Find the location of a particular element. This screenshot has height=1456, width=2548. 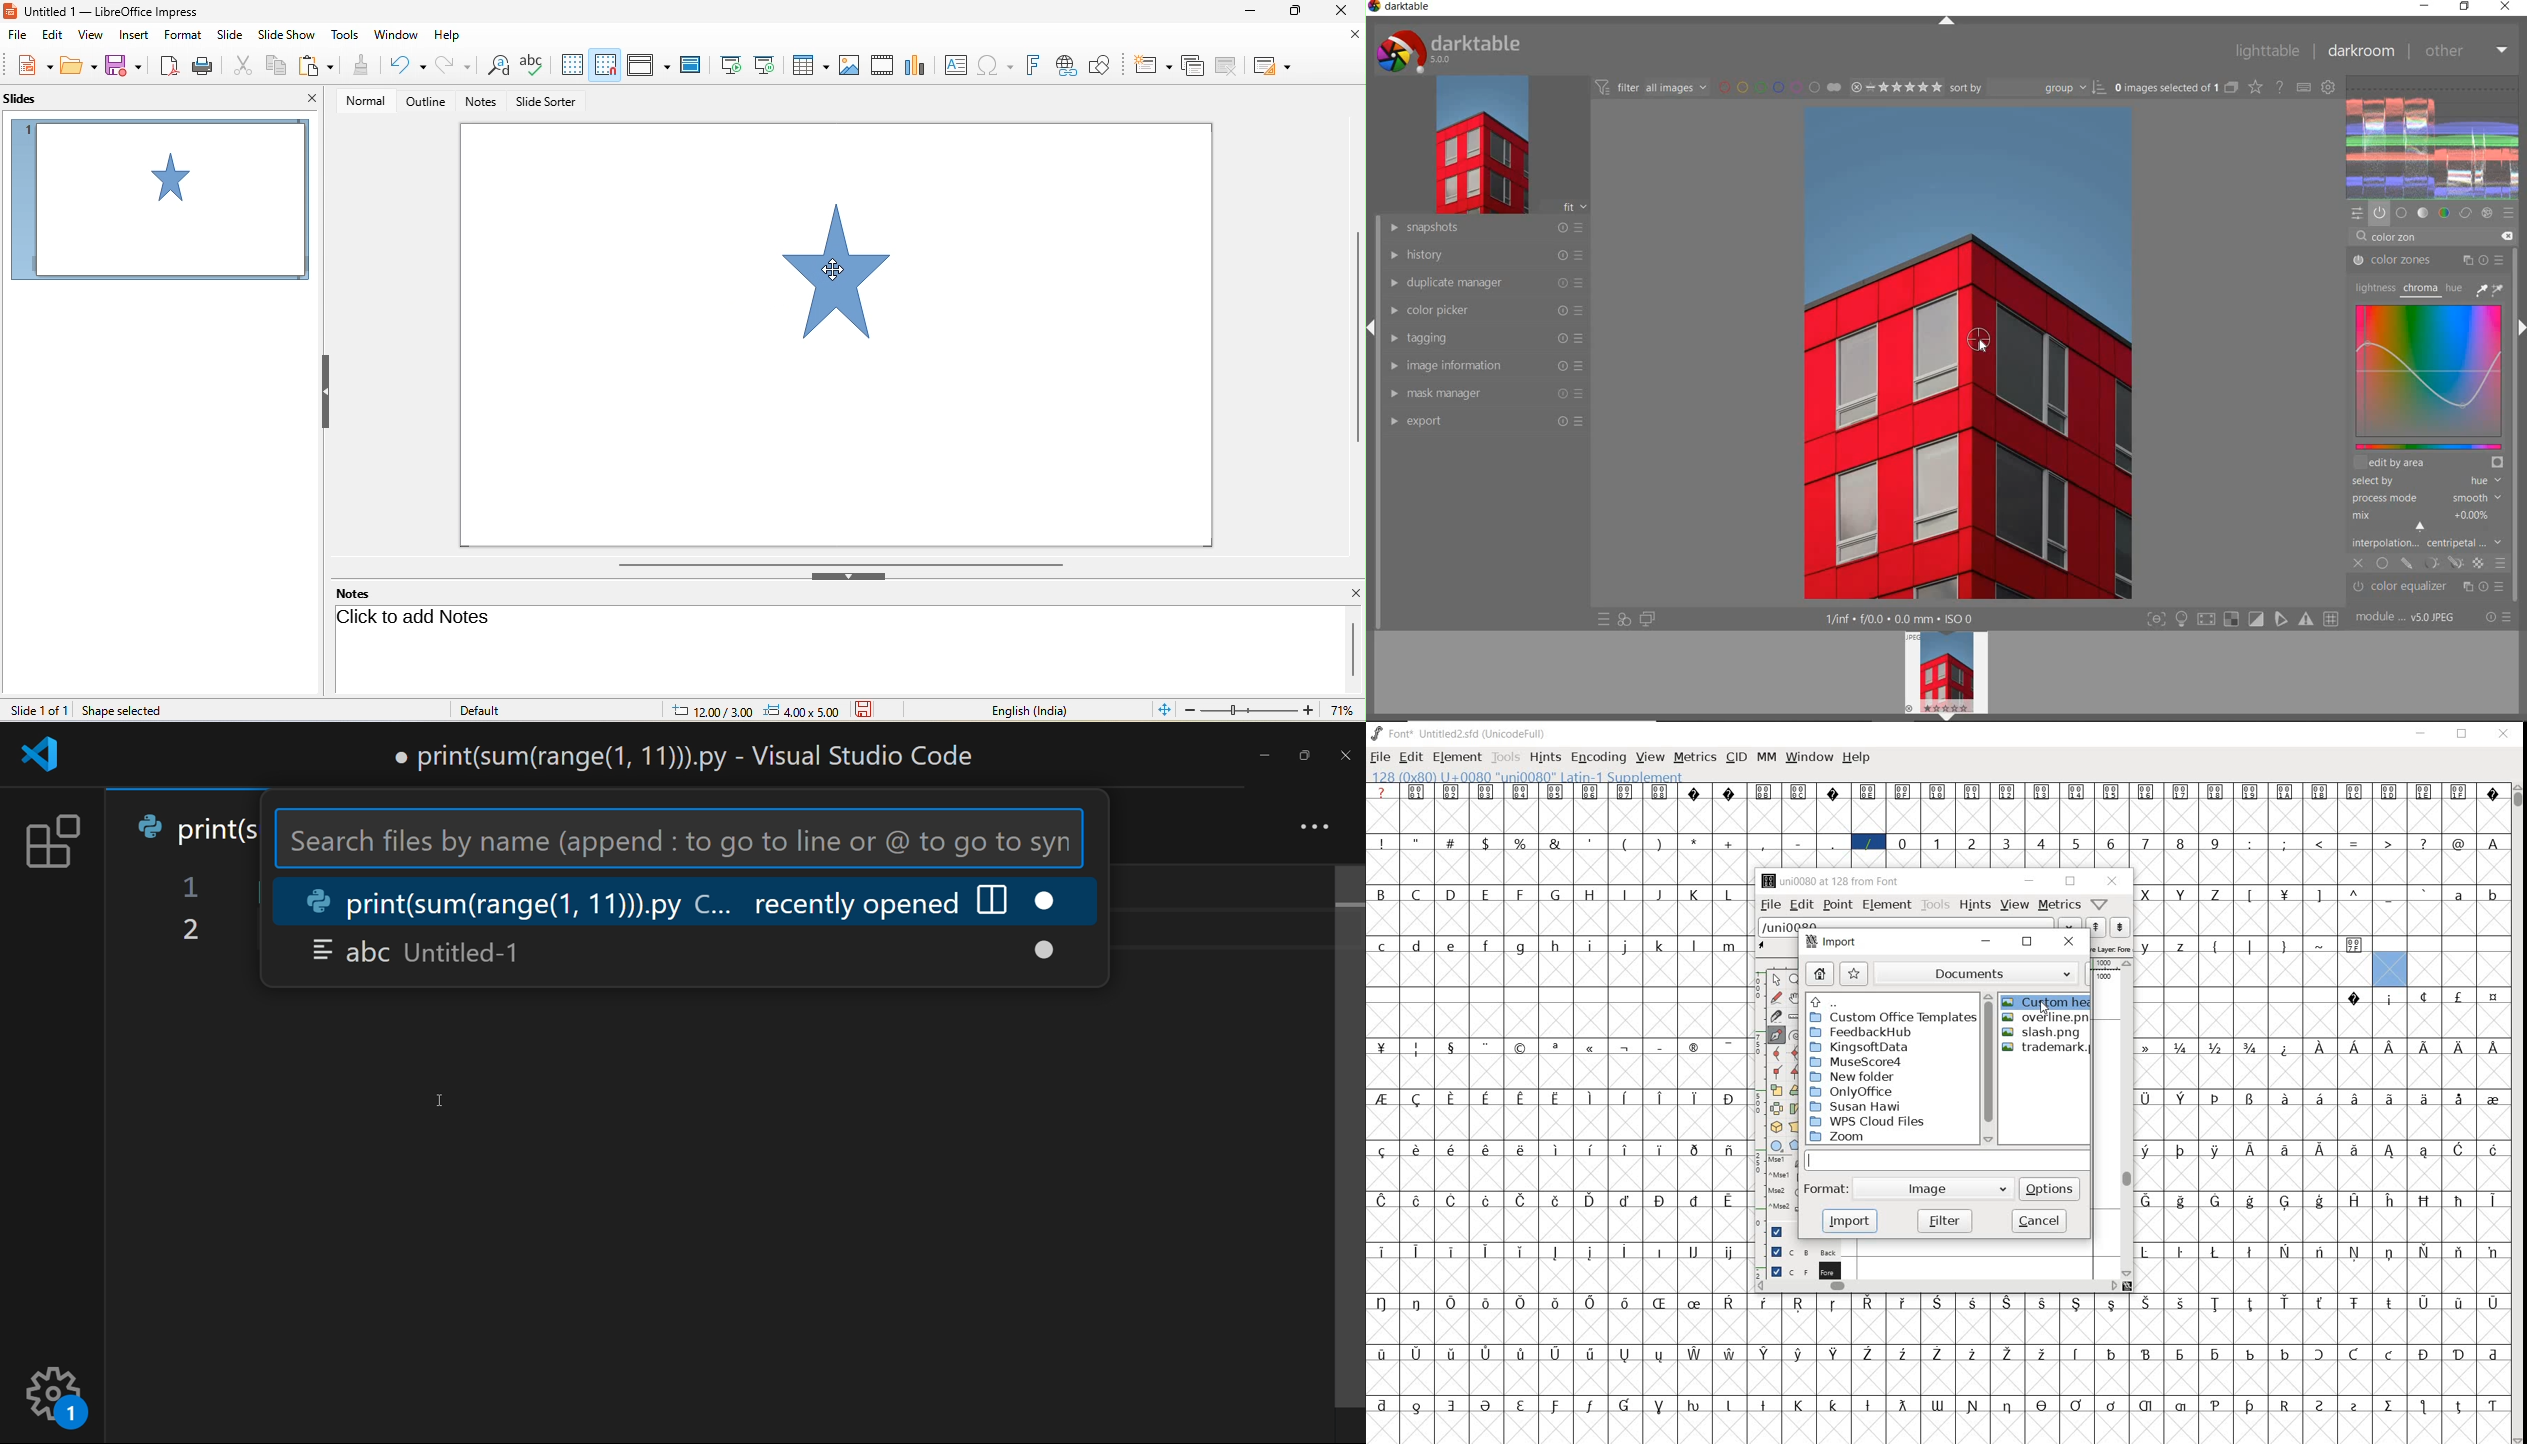

new is located at coordinates (33, 65).